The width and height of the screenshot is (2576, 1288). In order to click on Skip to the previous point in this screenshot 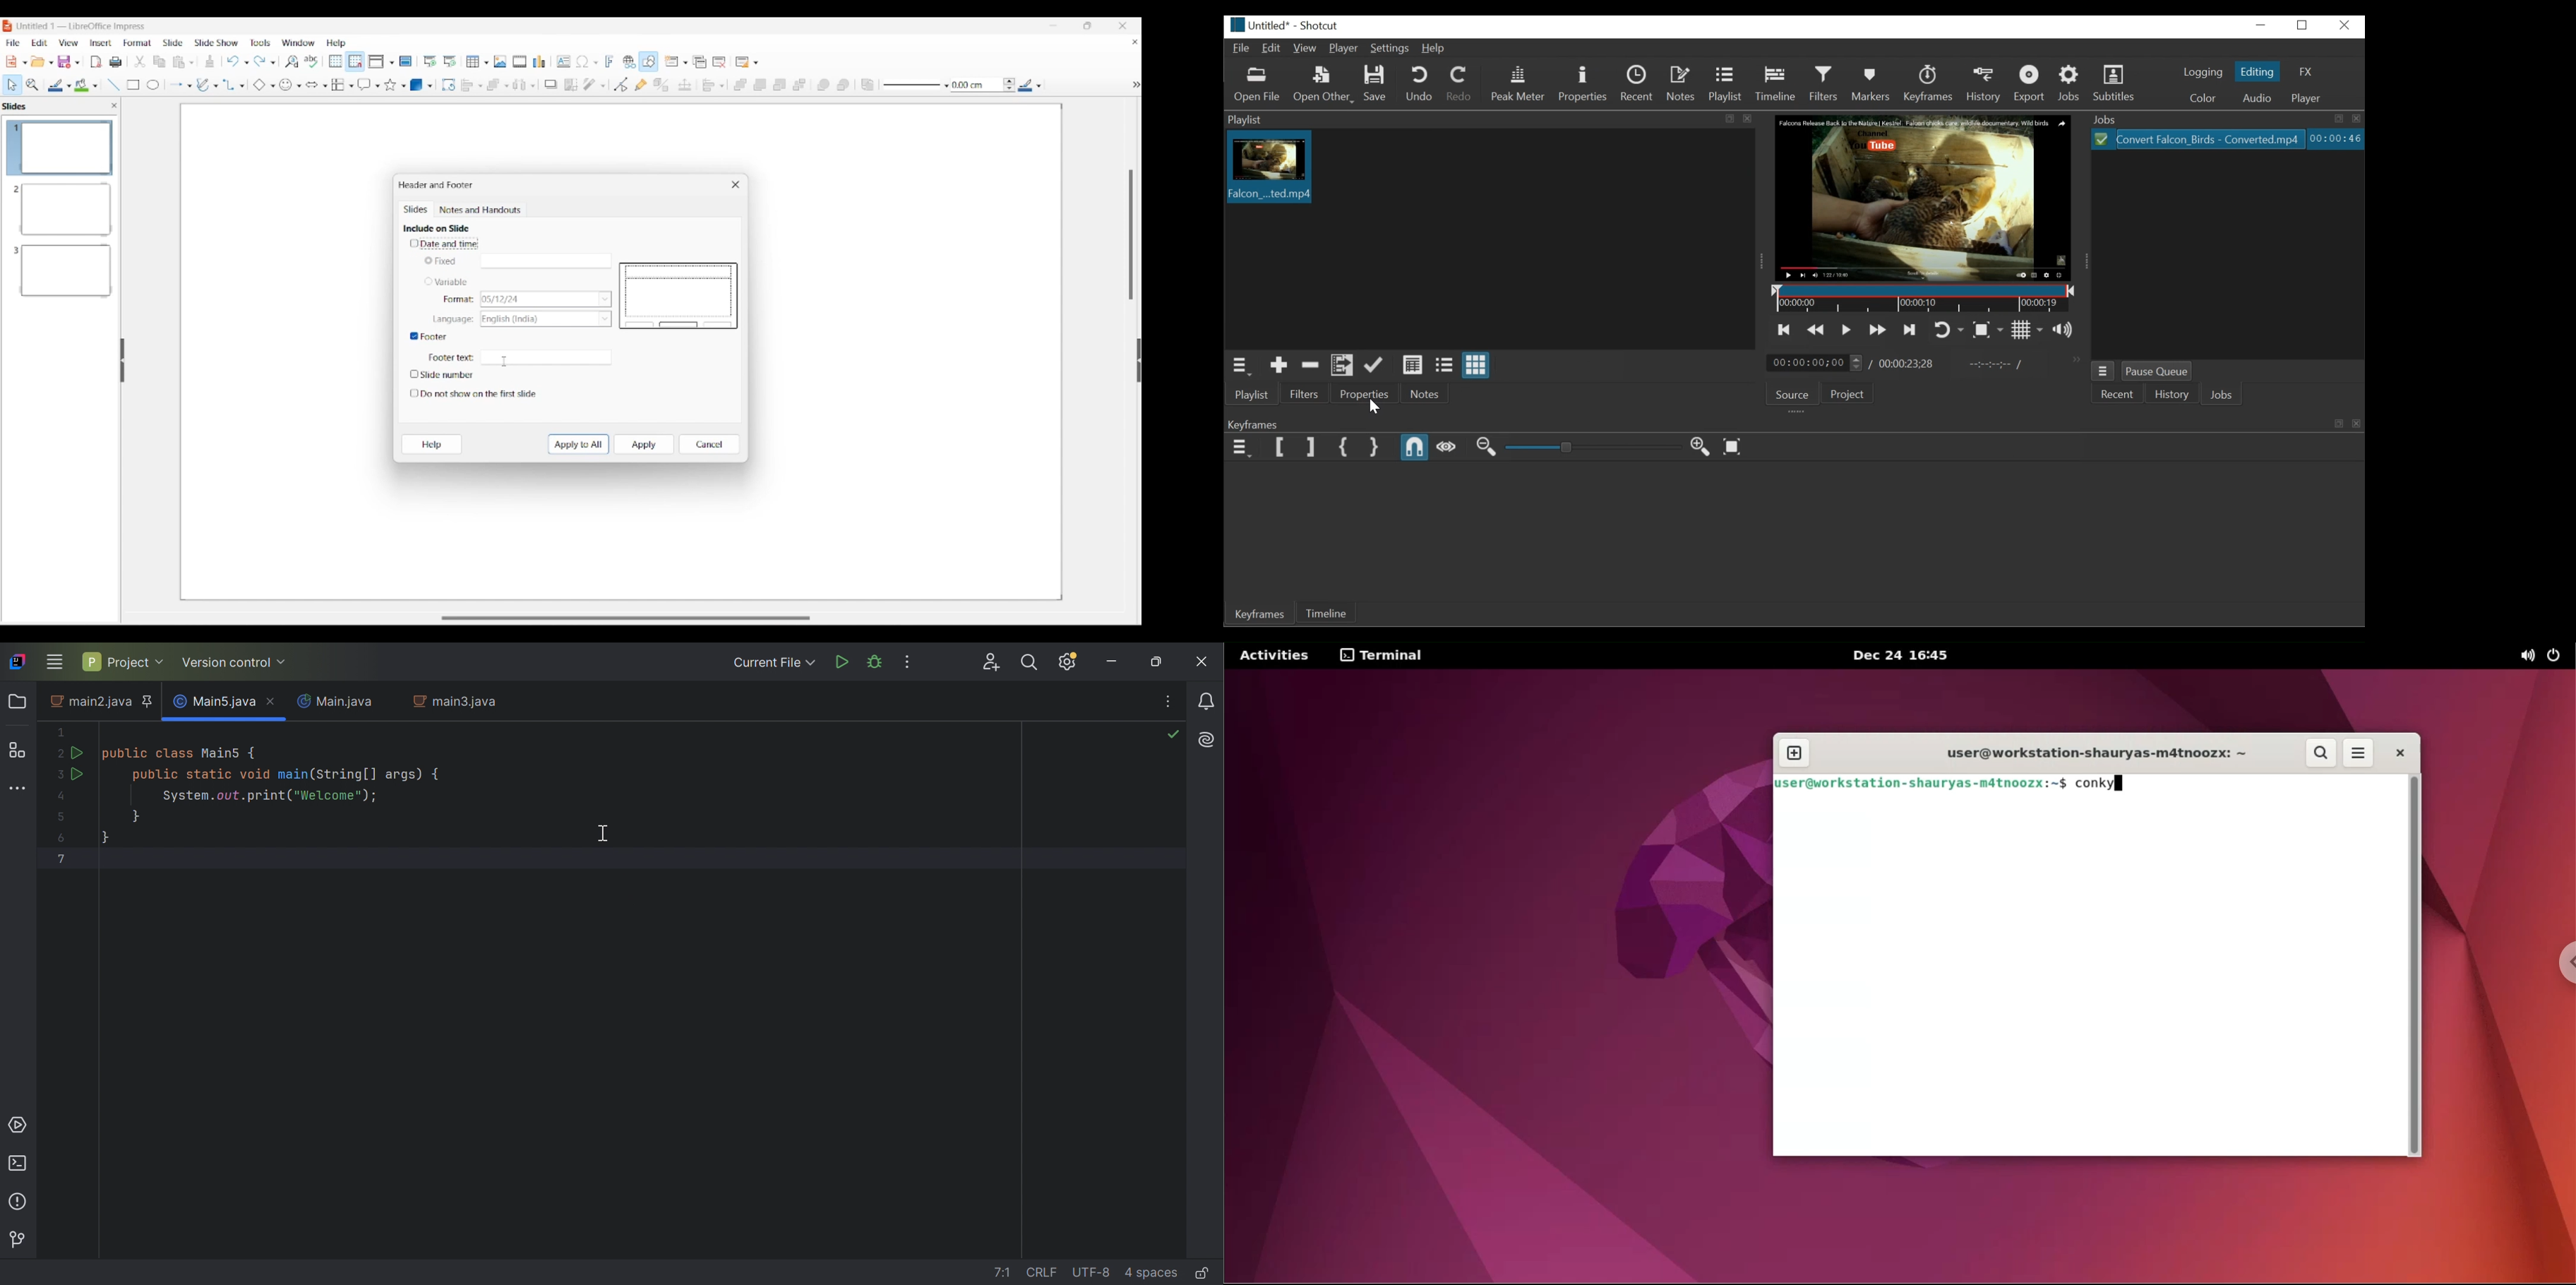, I will do `click(1785, 330)`.